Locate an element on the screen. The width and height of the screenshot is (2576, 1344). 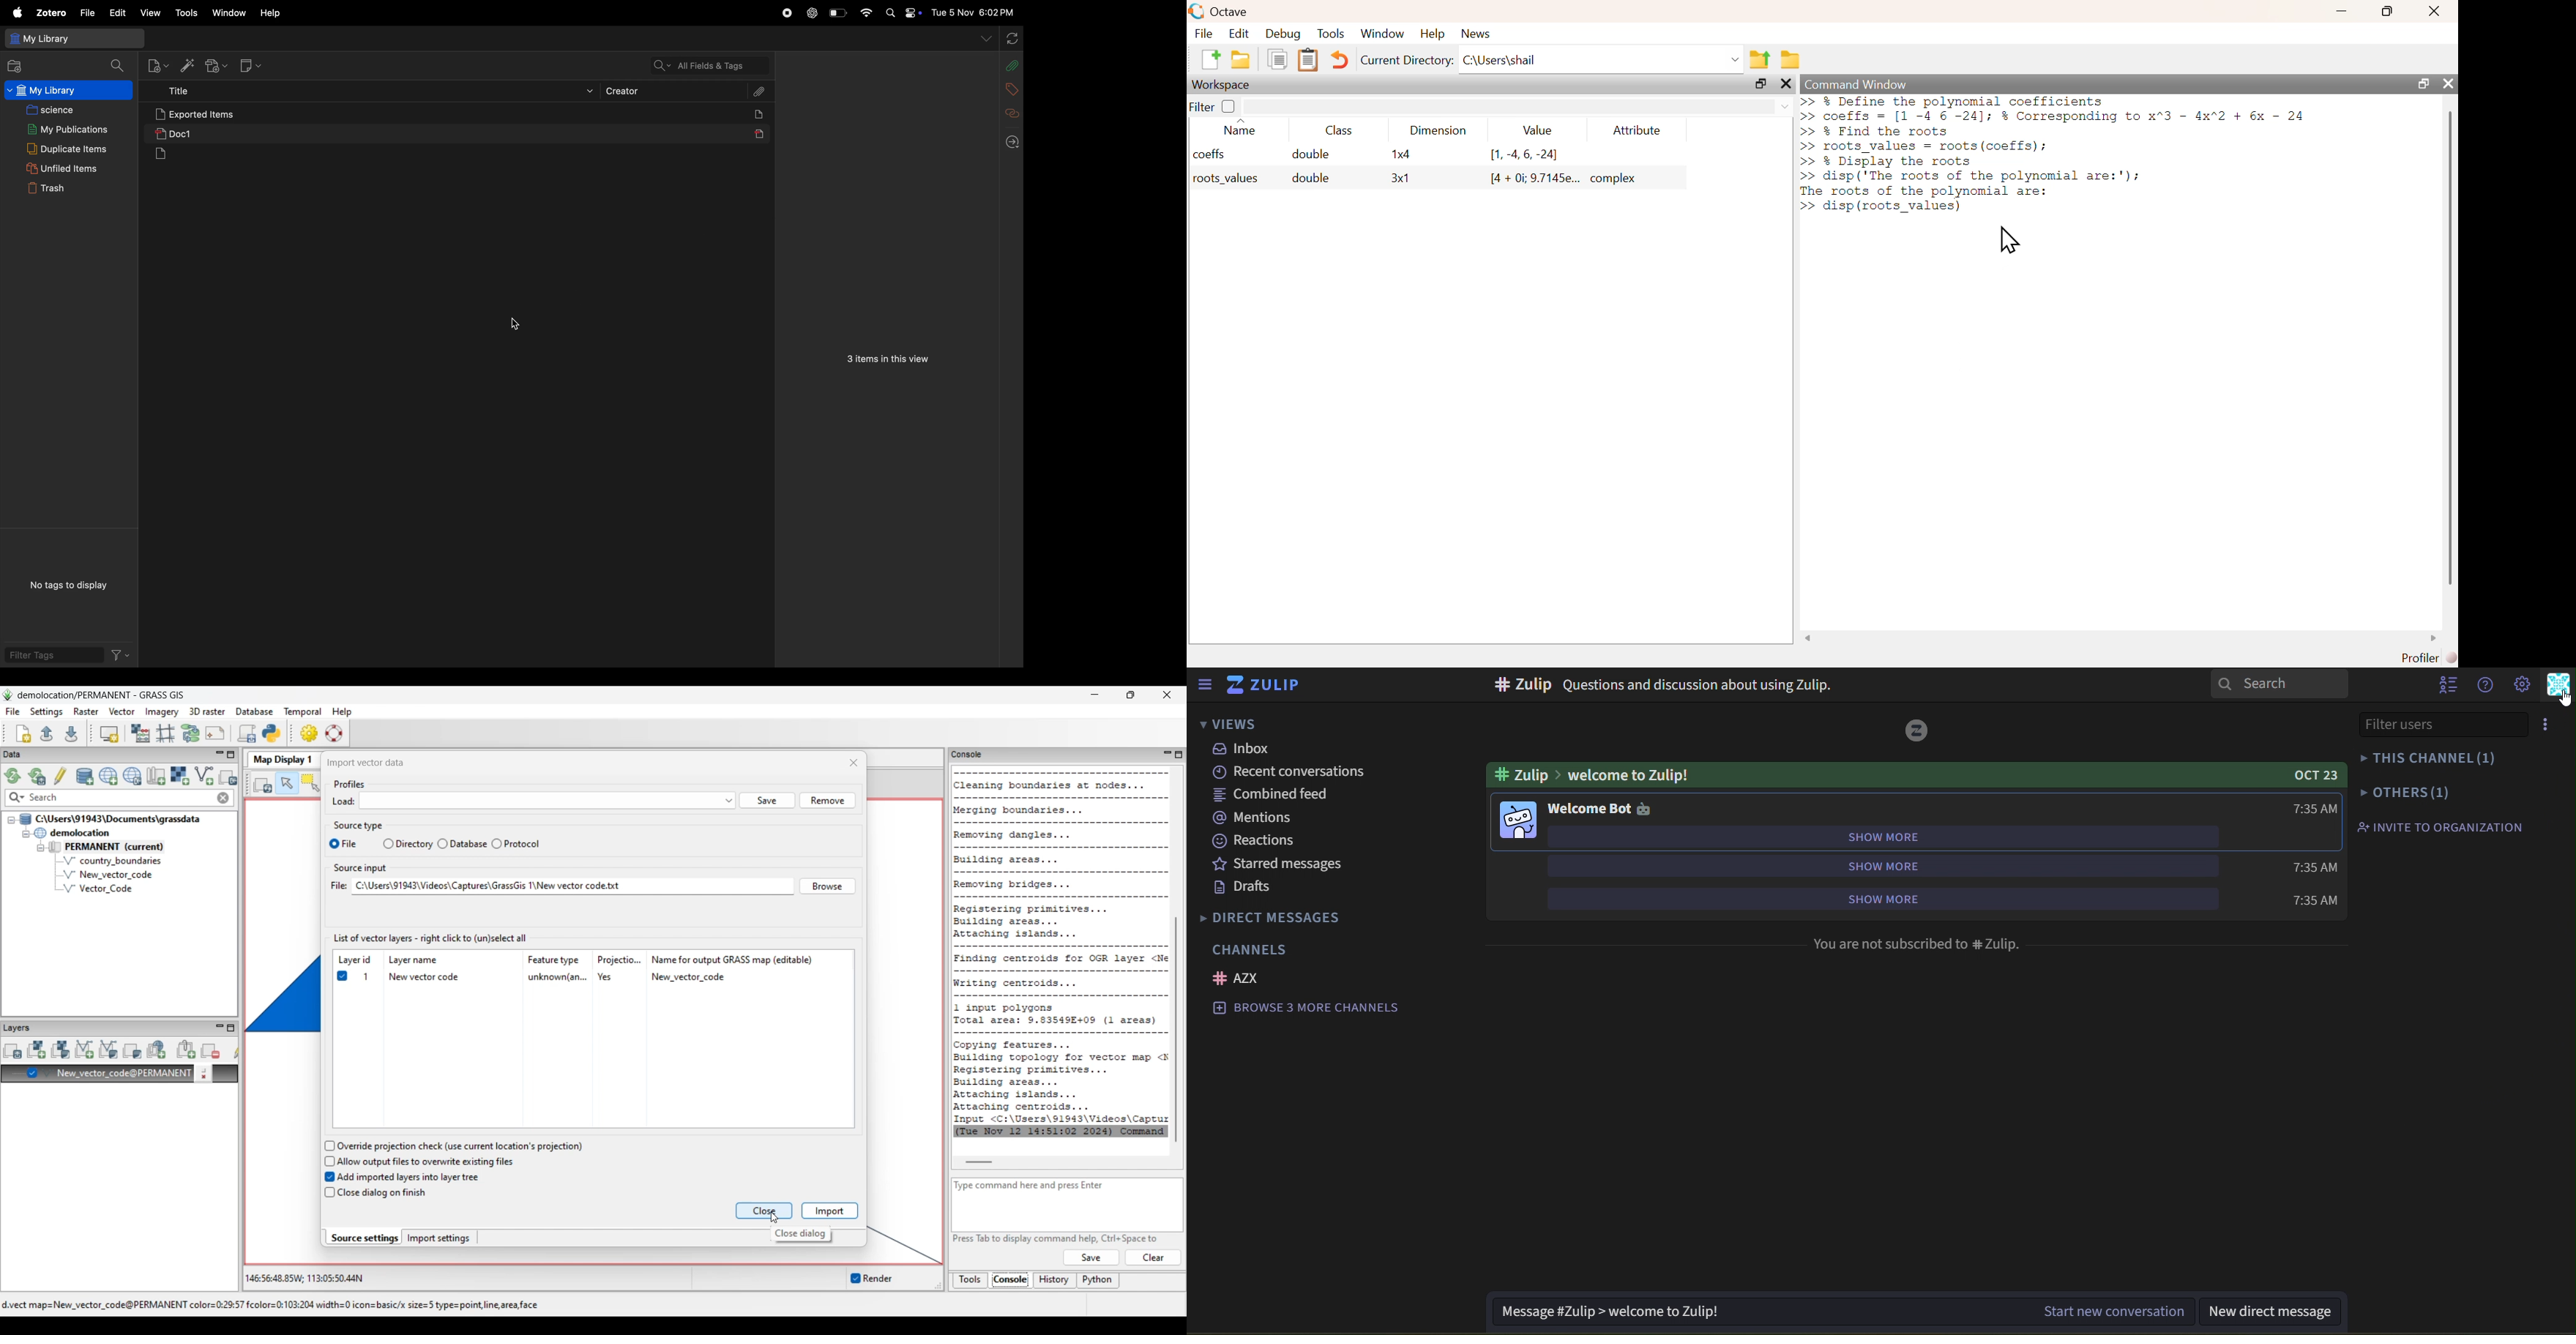
3 items in a view is located at coordinates (890, 358).